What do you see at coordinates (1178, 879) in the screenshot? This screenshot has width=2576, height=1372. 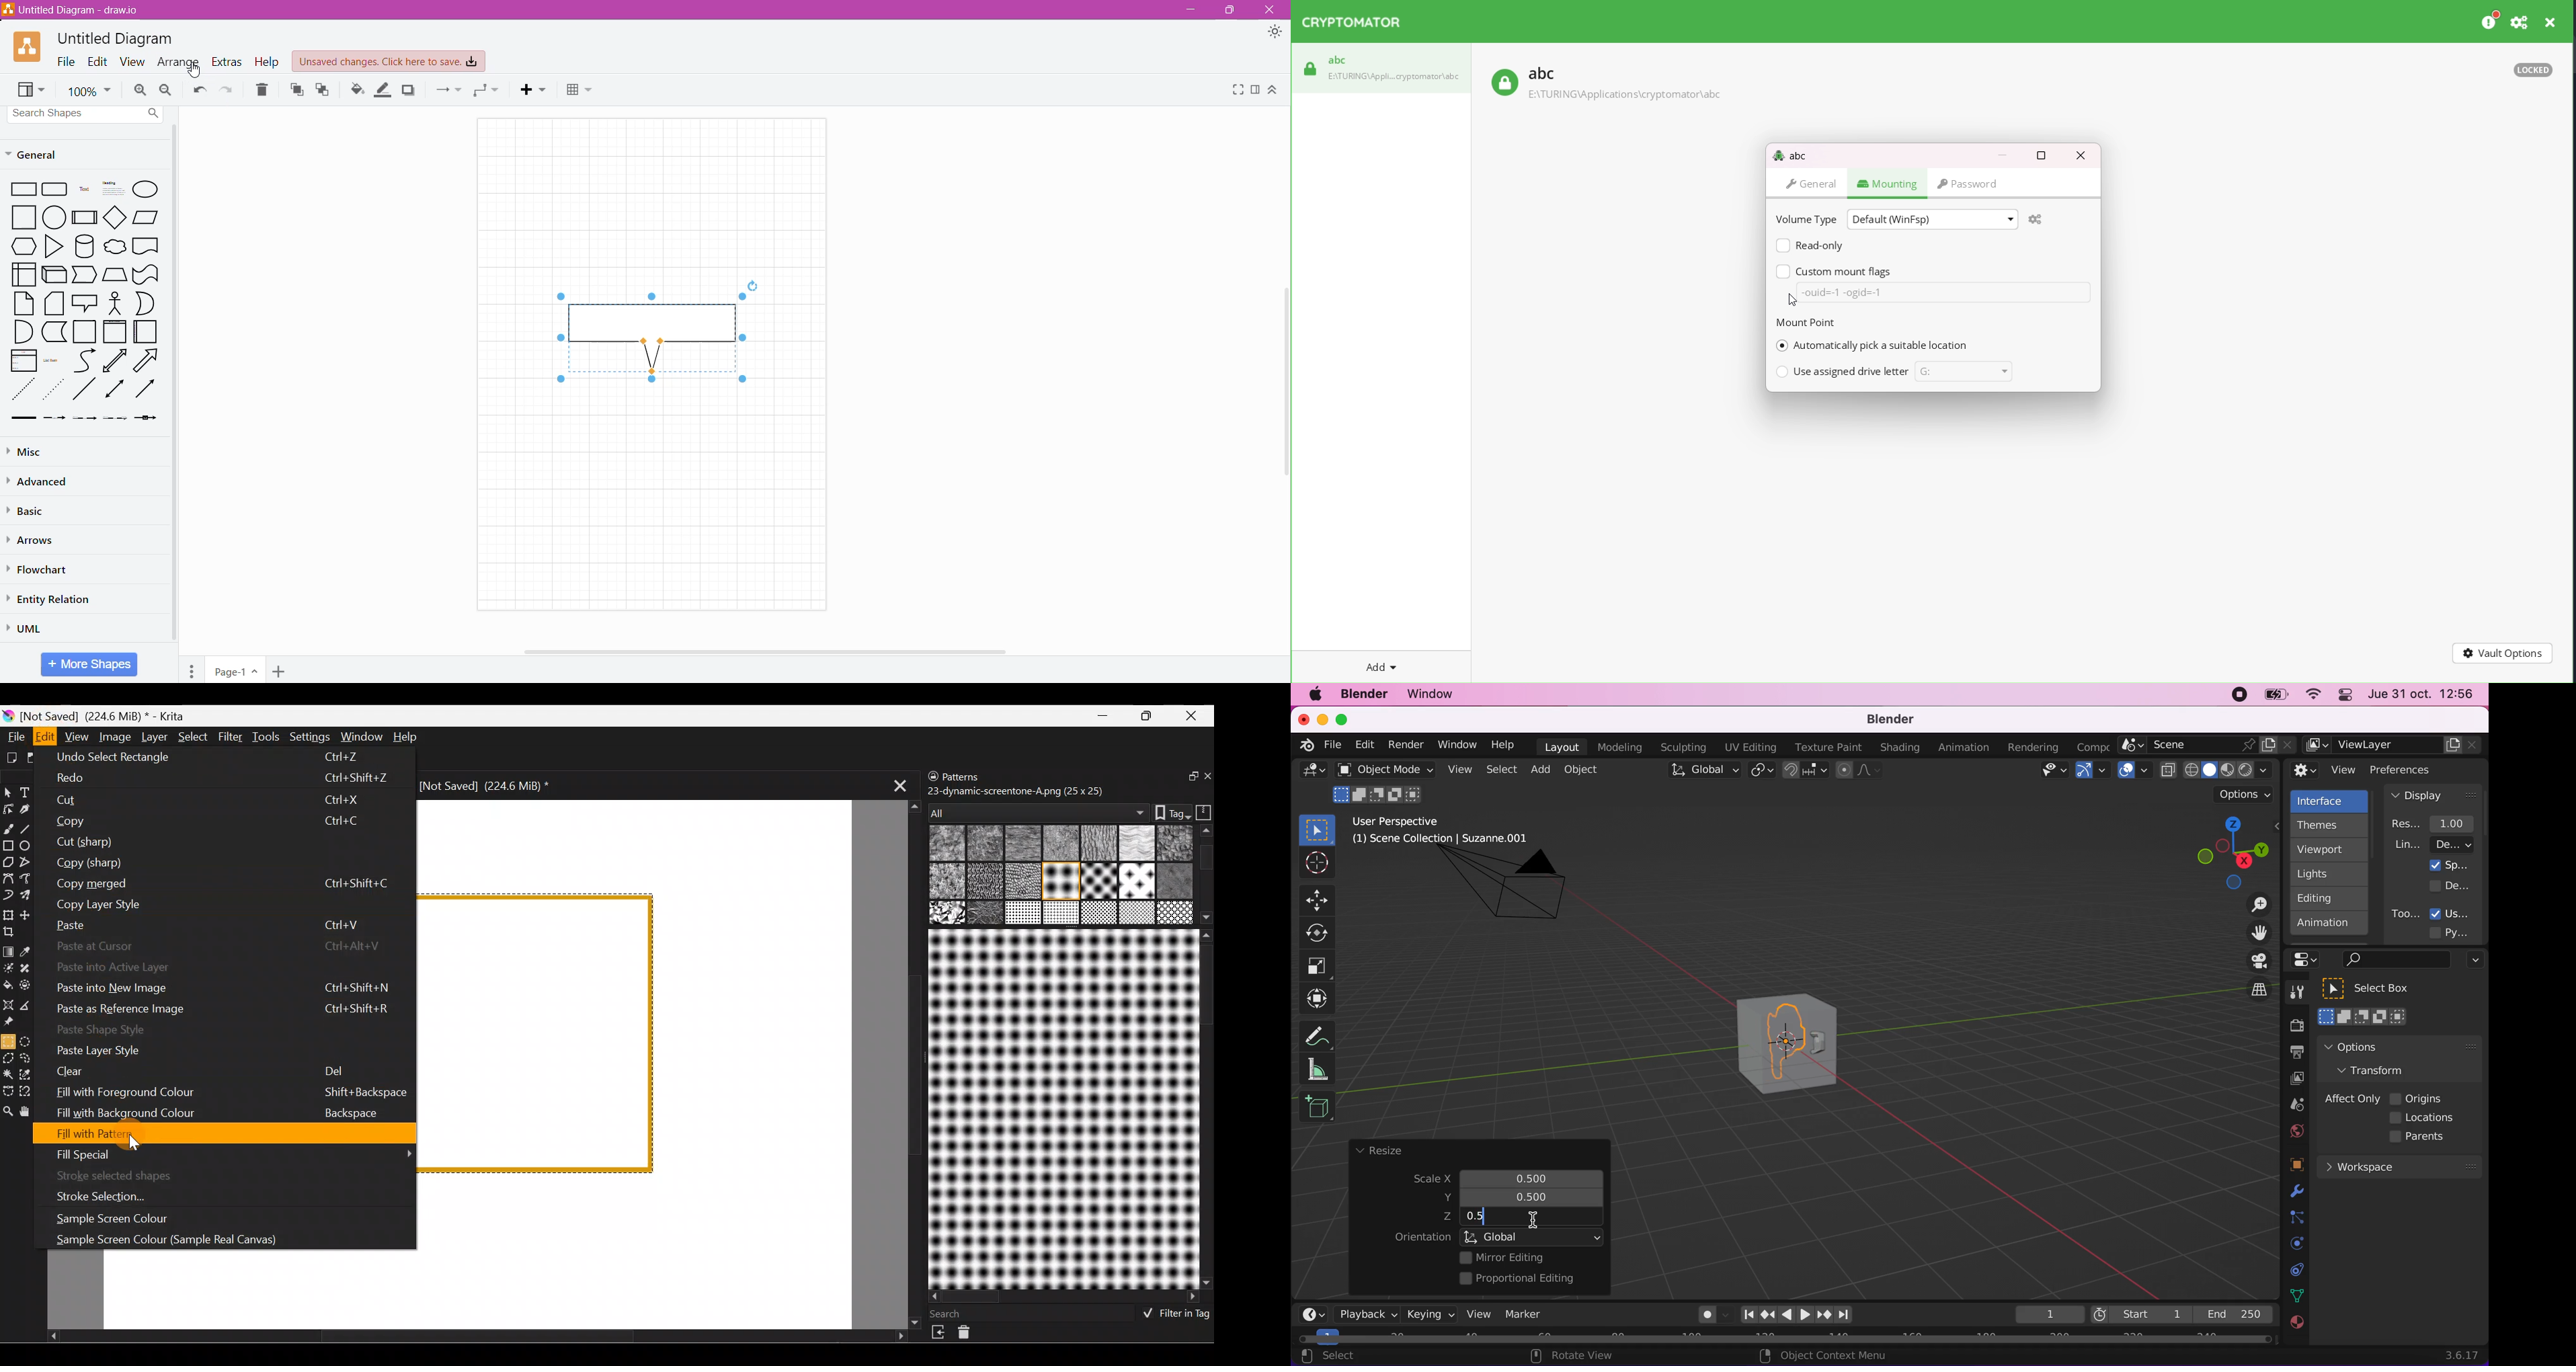 I see `13 drawed_swirl.png` at bounding box center [1178, 879].